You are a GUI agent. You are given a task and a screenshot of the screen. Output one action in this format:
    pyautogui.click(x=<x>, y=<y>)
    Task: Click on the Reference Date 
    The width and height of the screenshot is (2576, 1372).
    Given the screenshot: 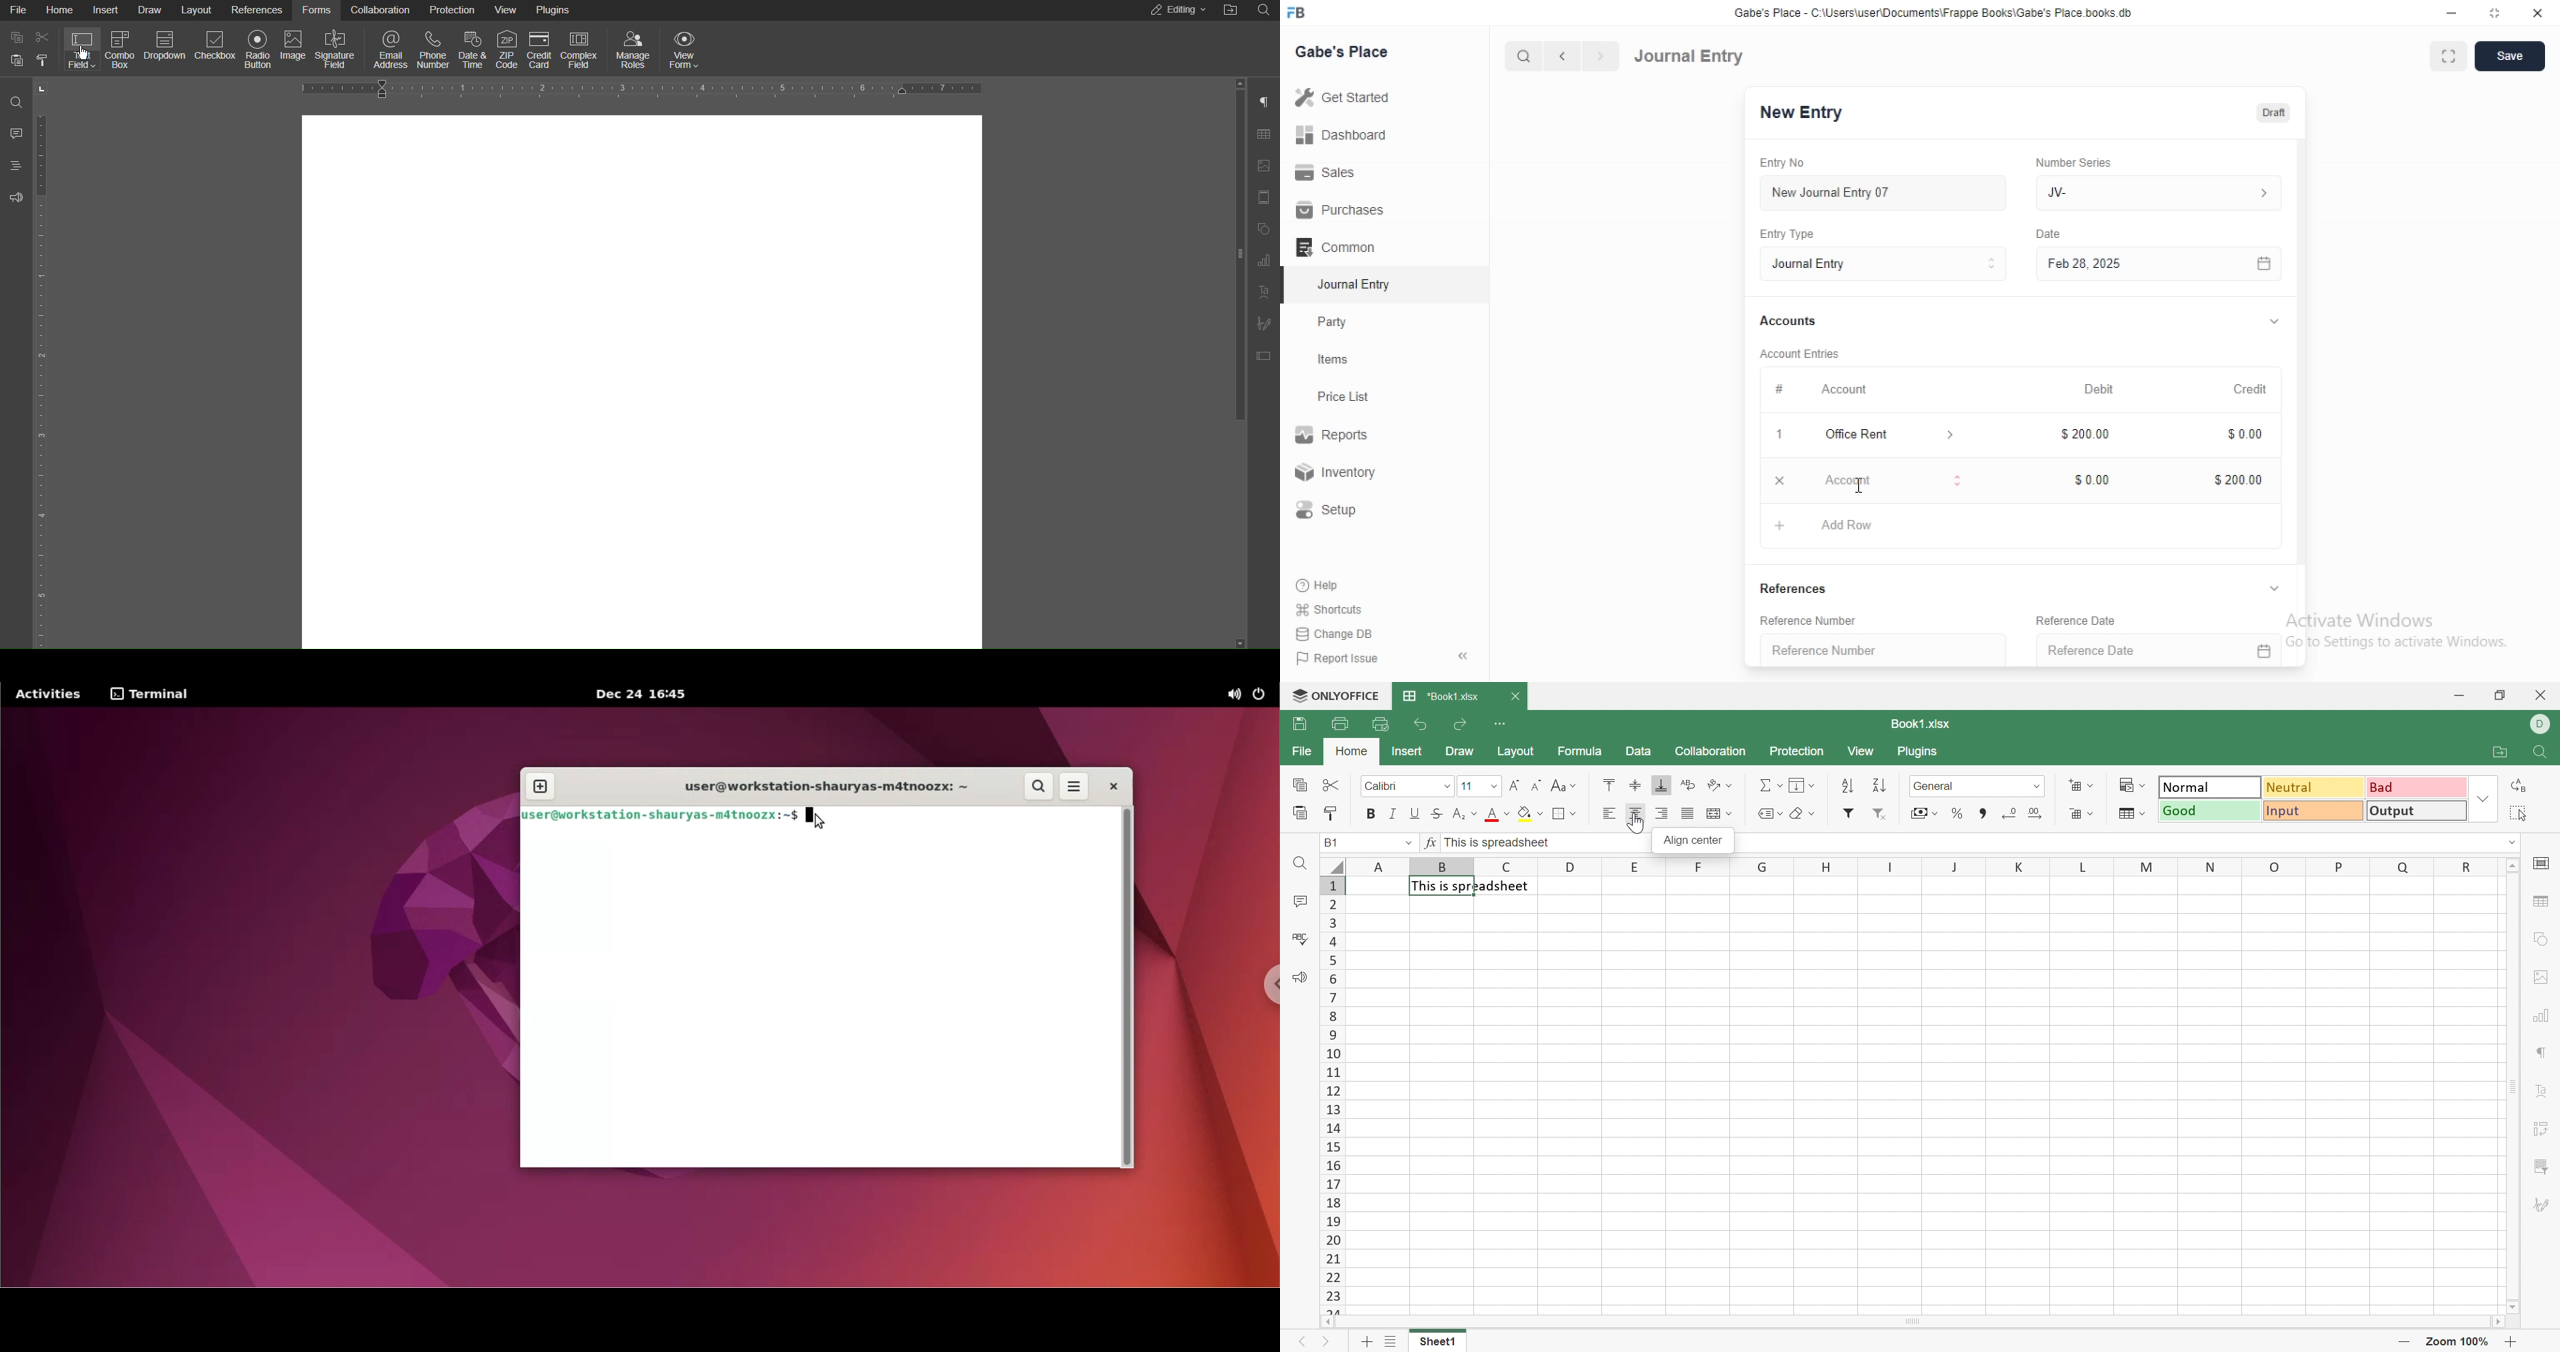 What is the action you would take?
    pyautogui.click(x=2146, y=622)
    